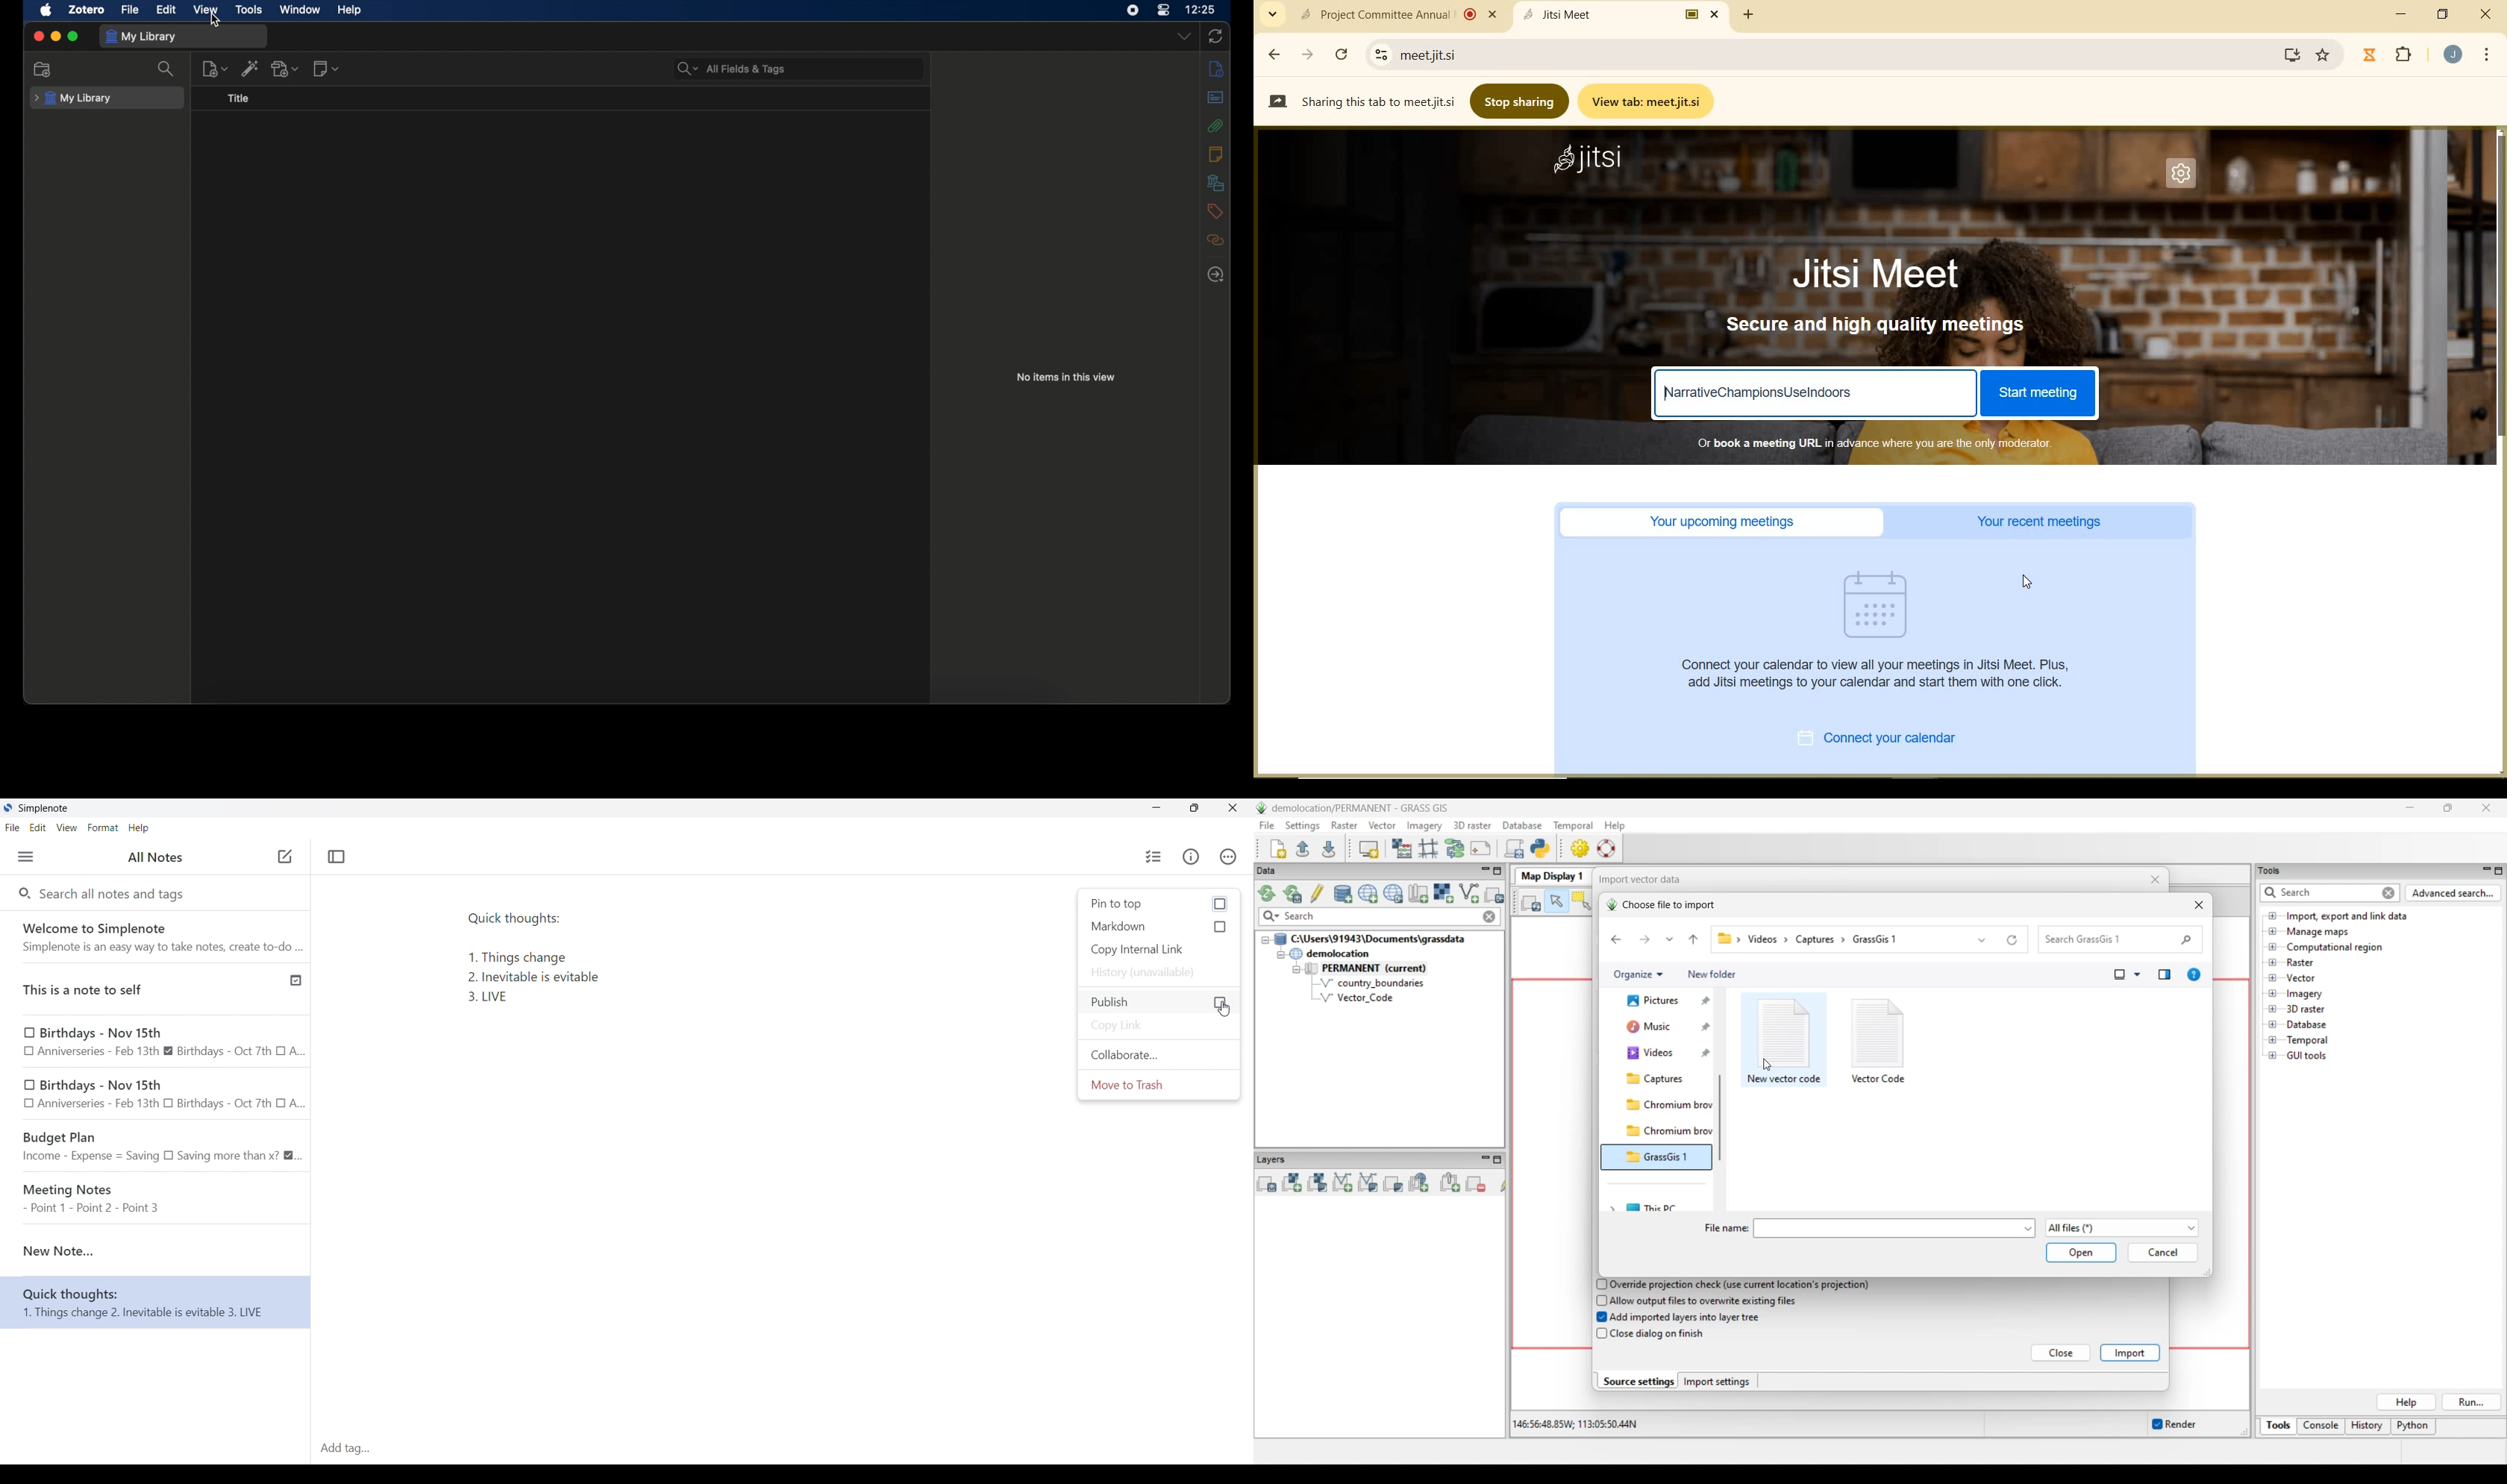 The width and height of the screenshot is (2520, 1484). What do you see at coordinates (1889, 272) in the screenshot?
I see `JITSI MEET` at bounding box center [1889, 272].